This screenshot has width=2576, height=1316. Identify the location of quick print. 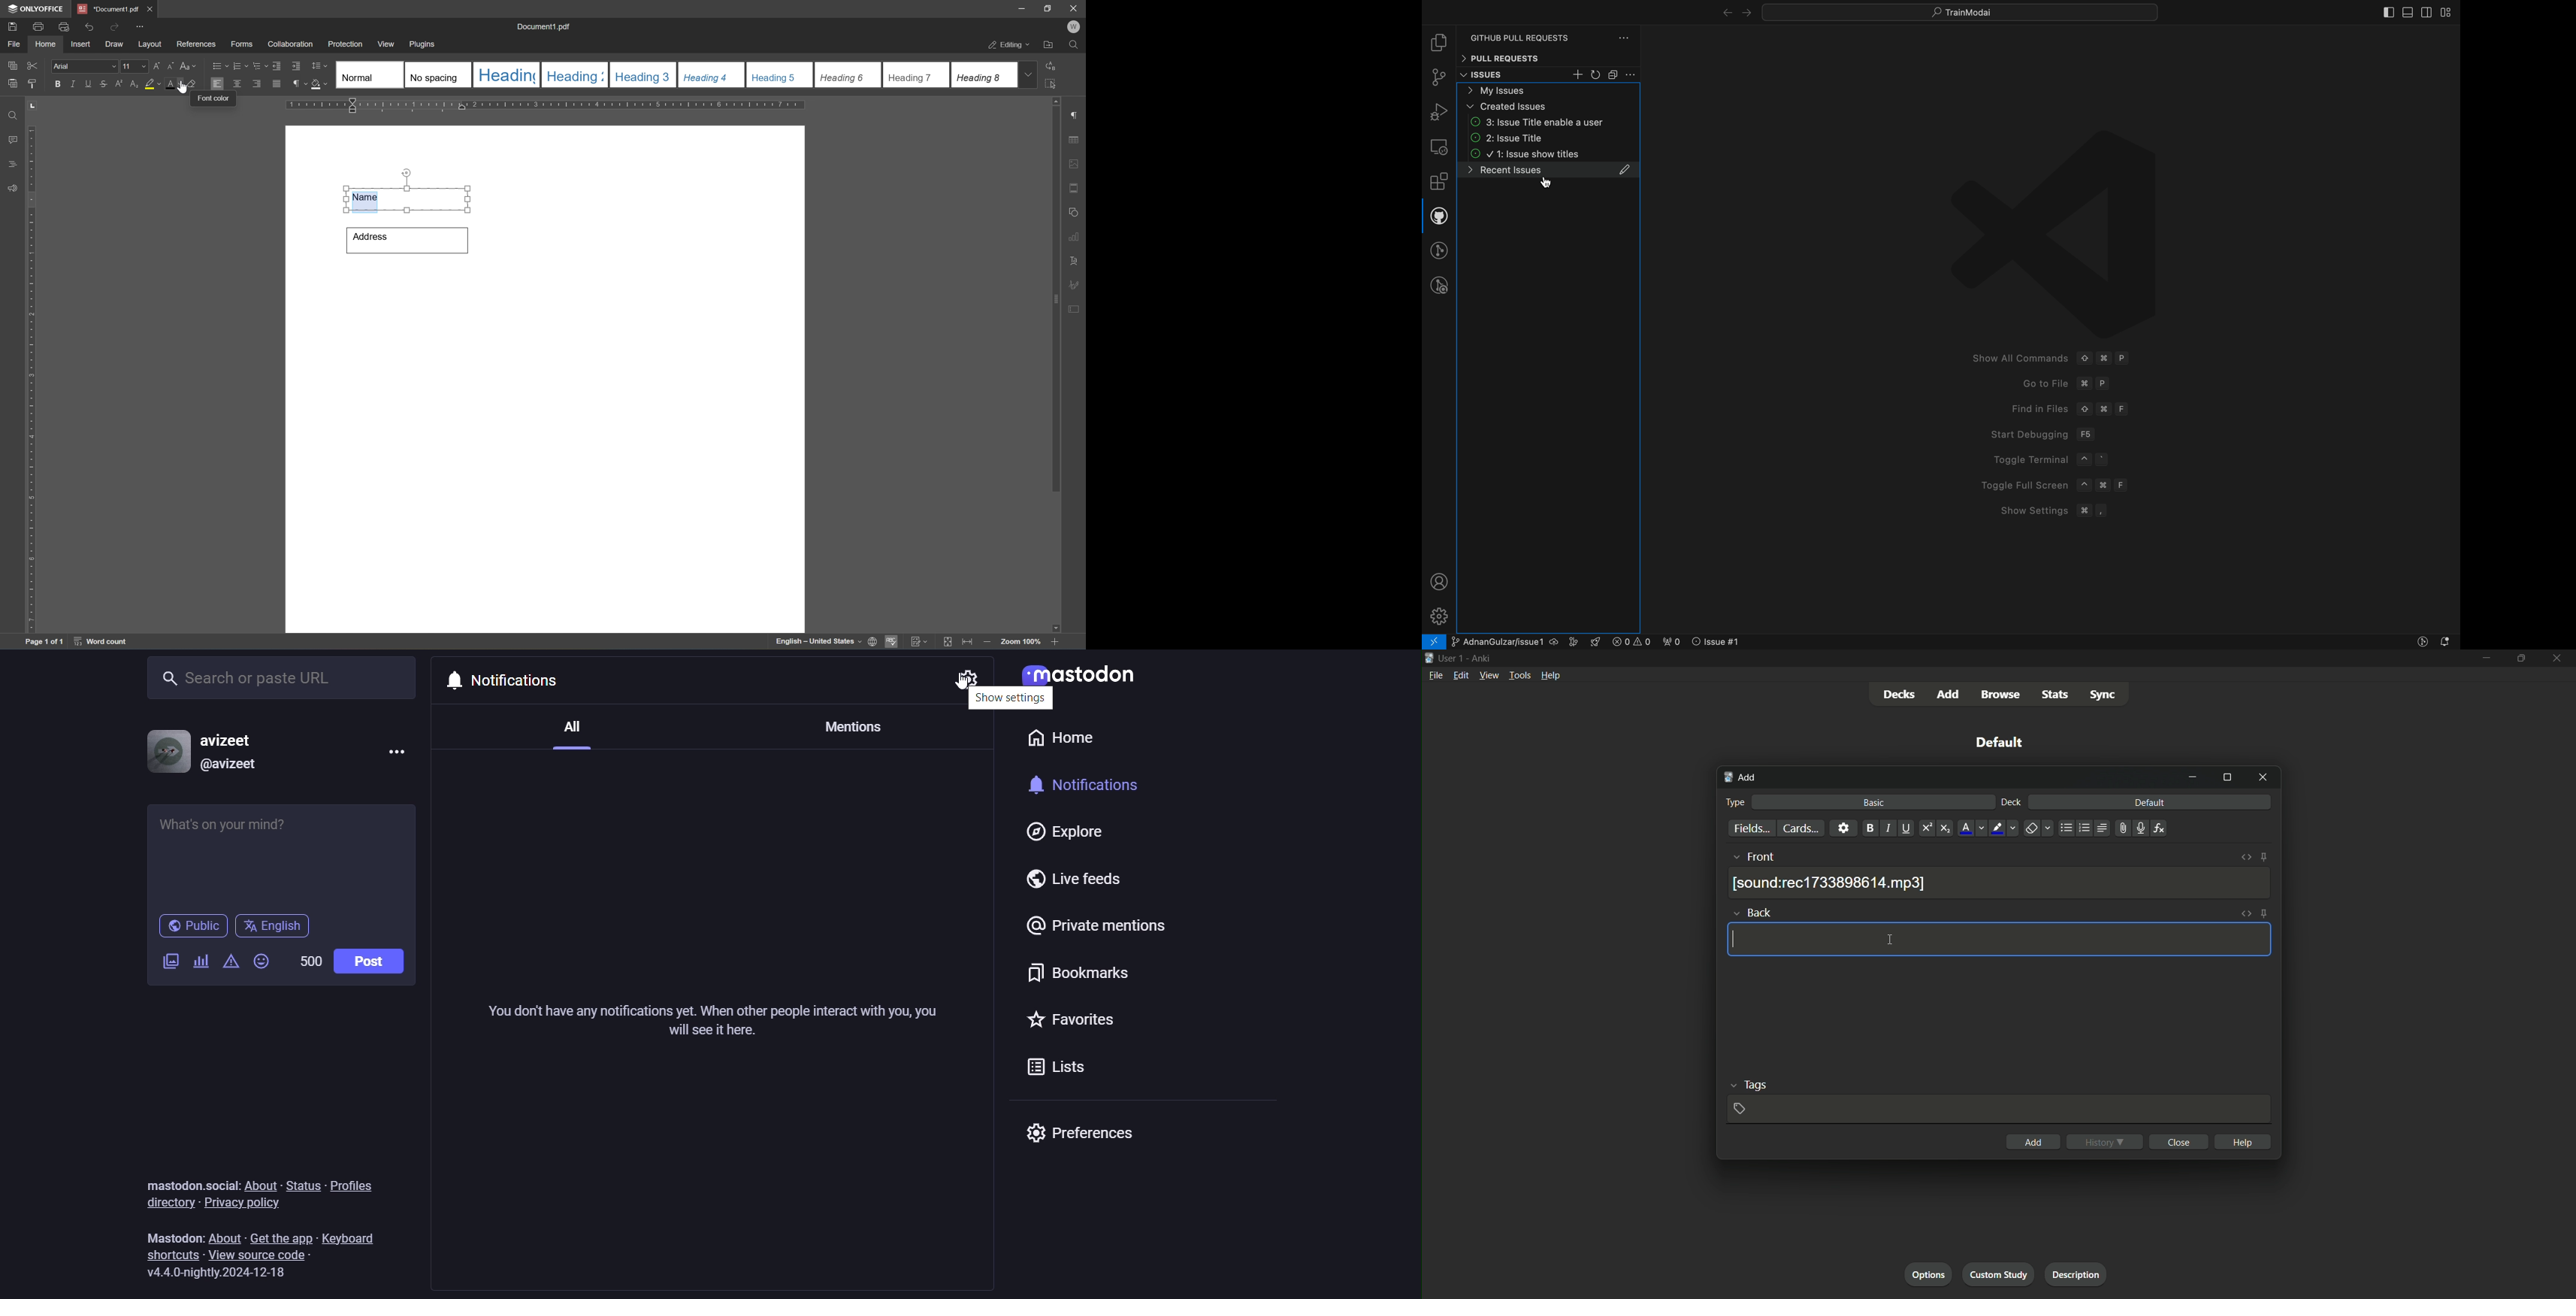
(62, 25).